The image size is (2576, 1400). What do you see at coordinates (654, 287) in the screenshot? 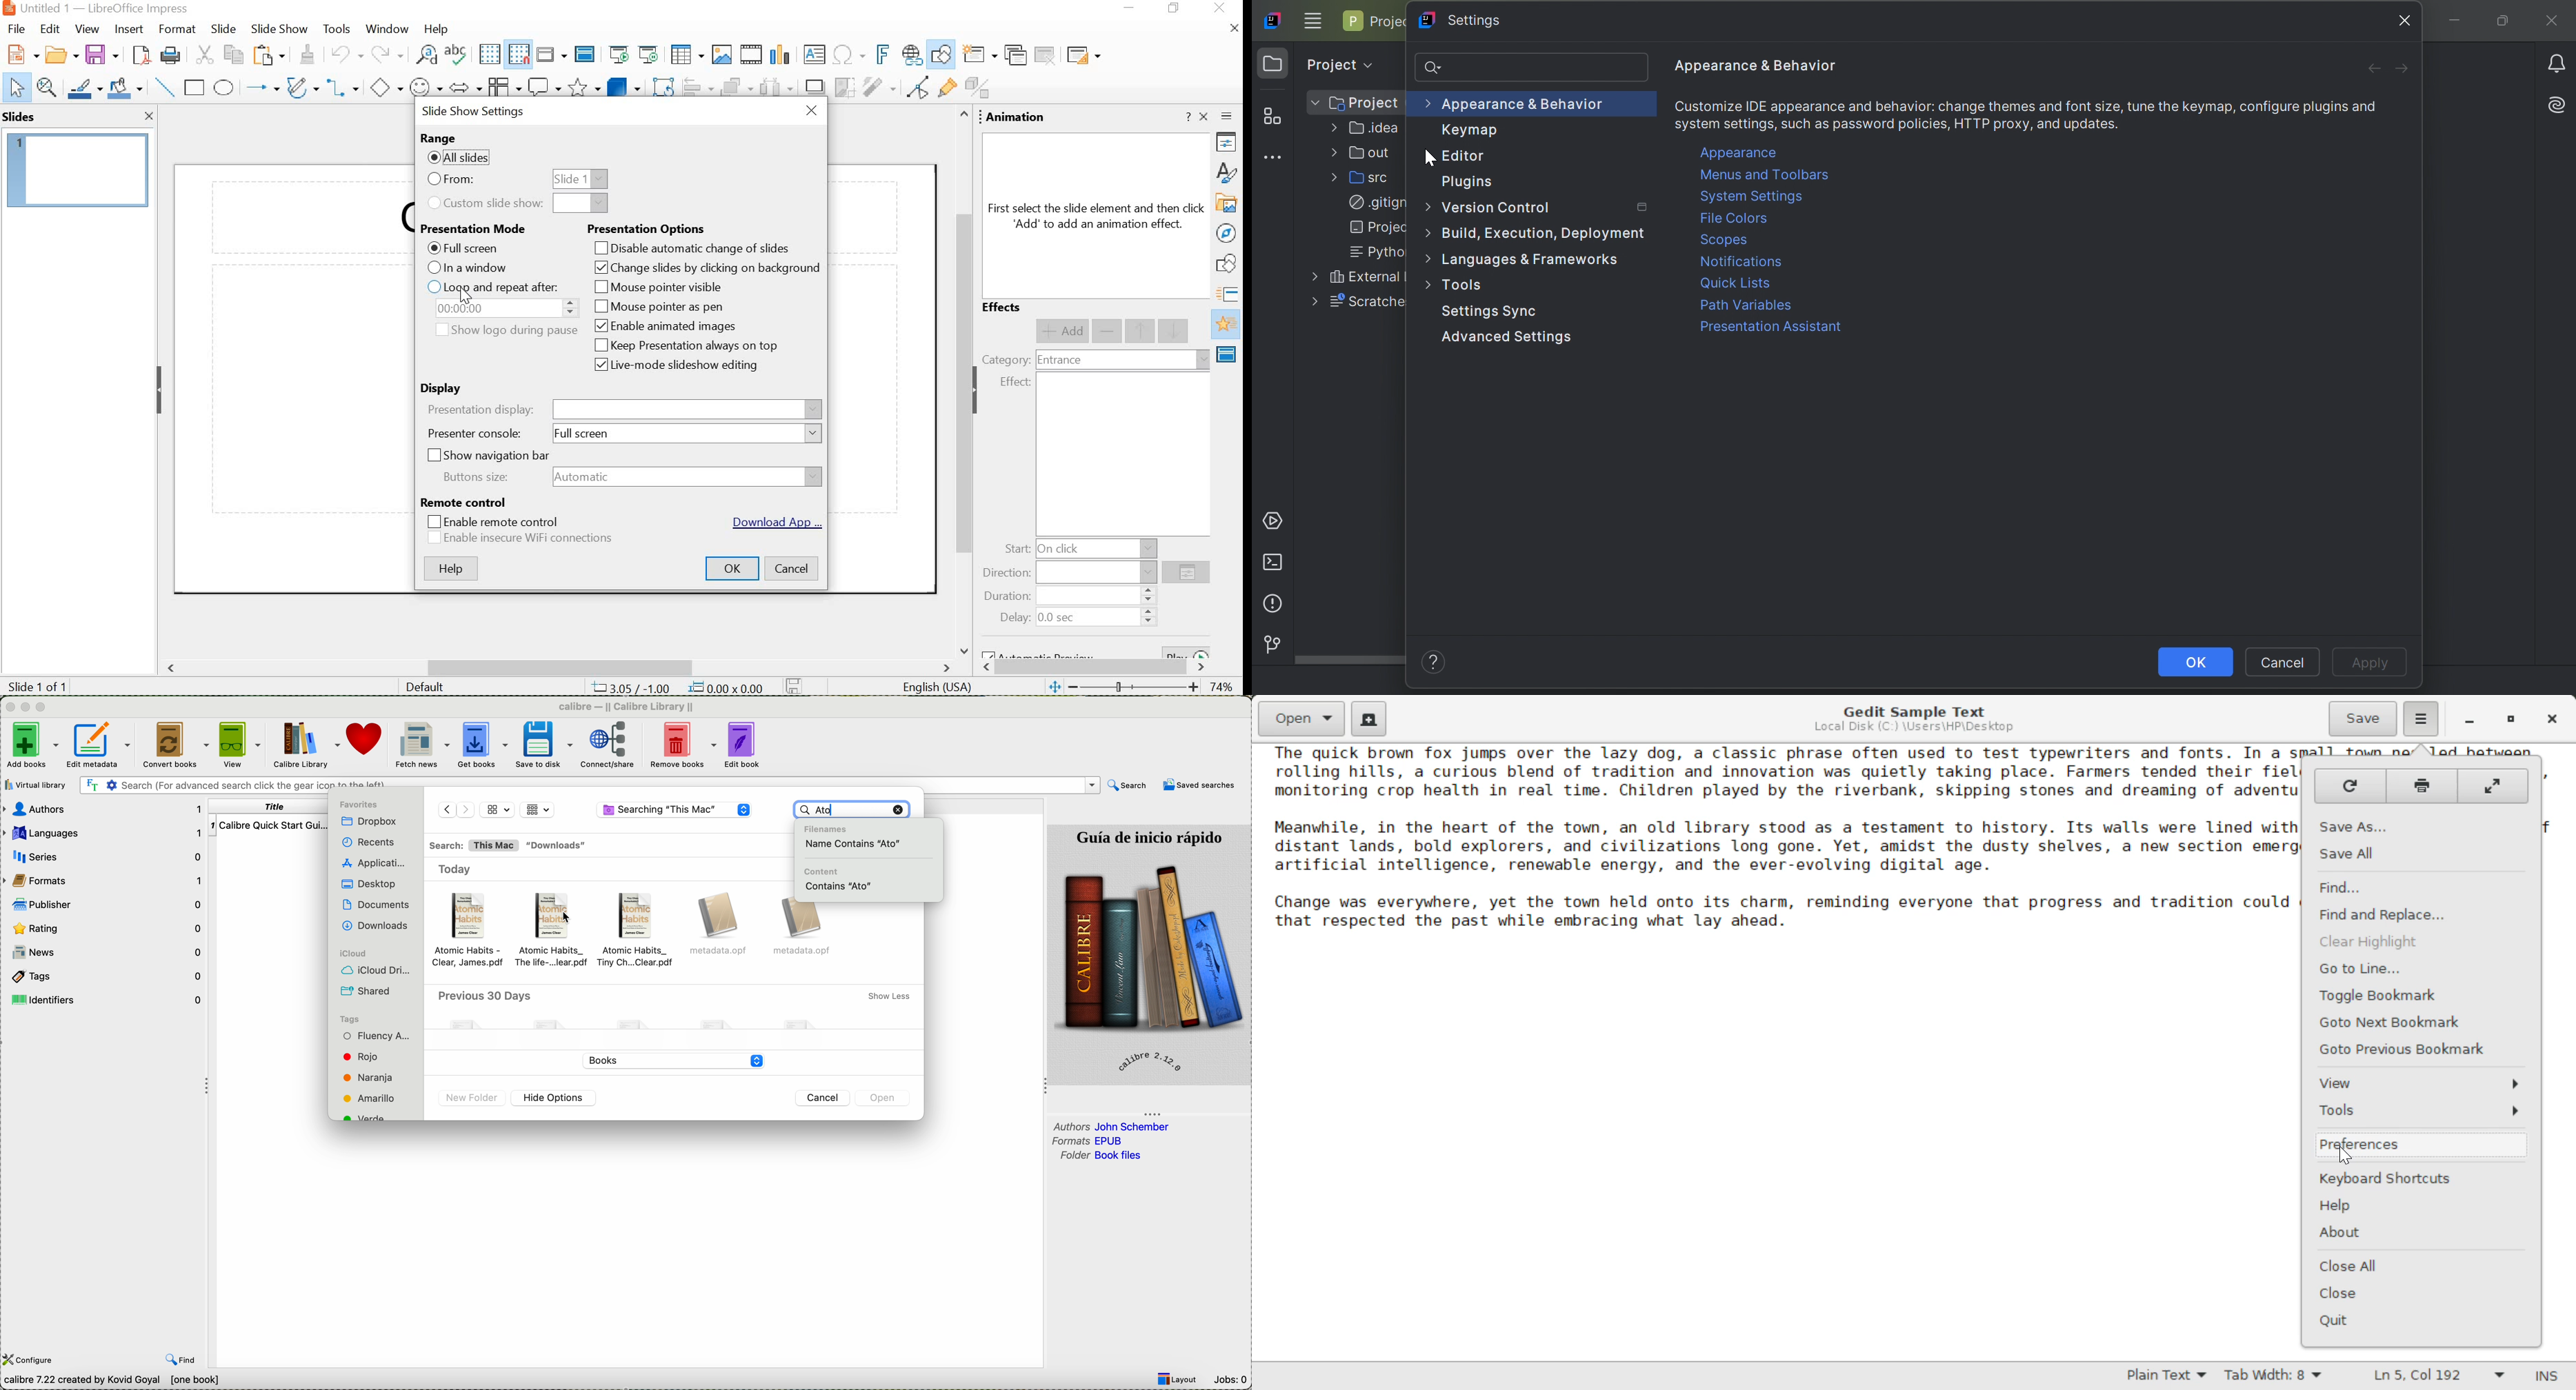
I see `mouse pointer visible` at bounding box center [654, 287].